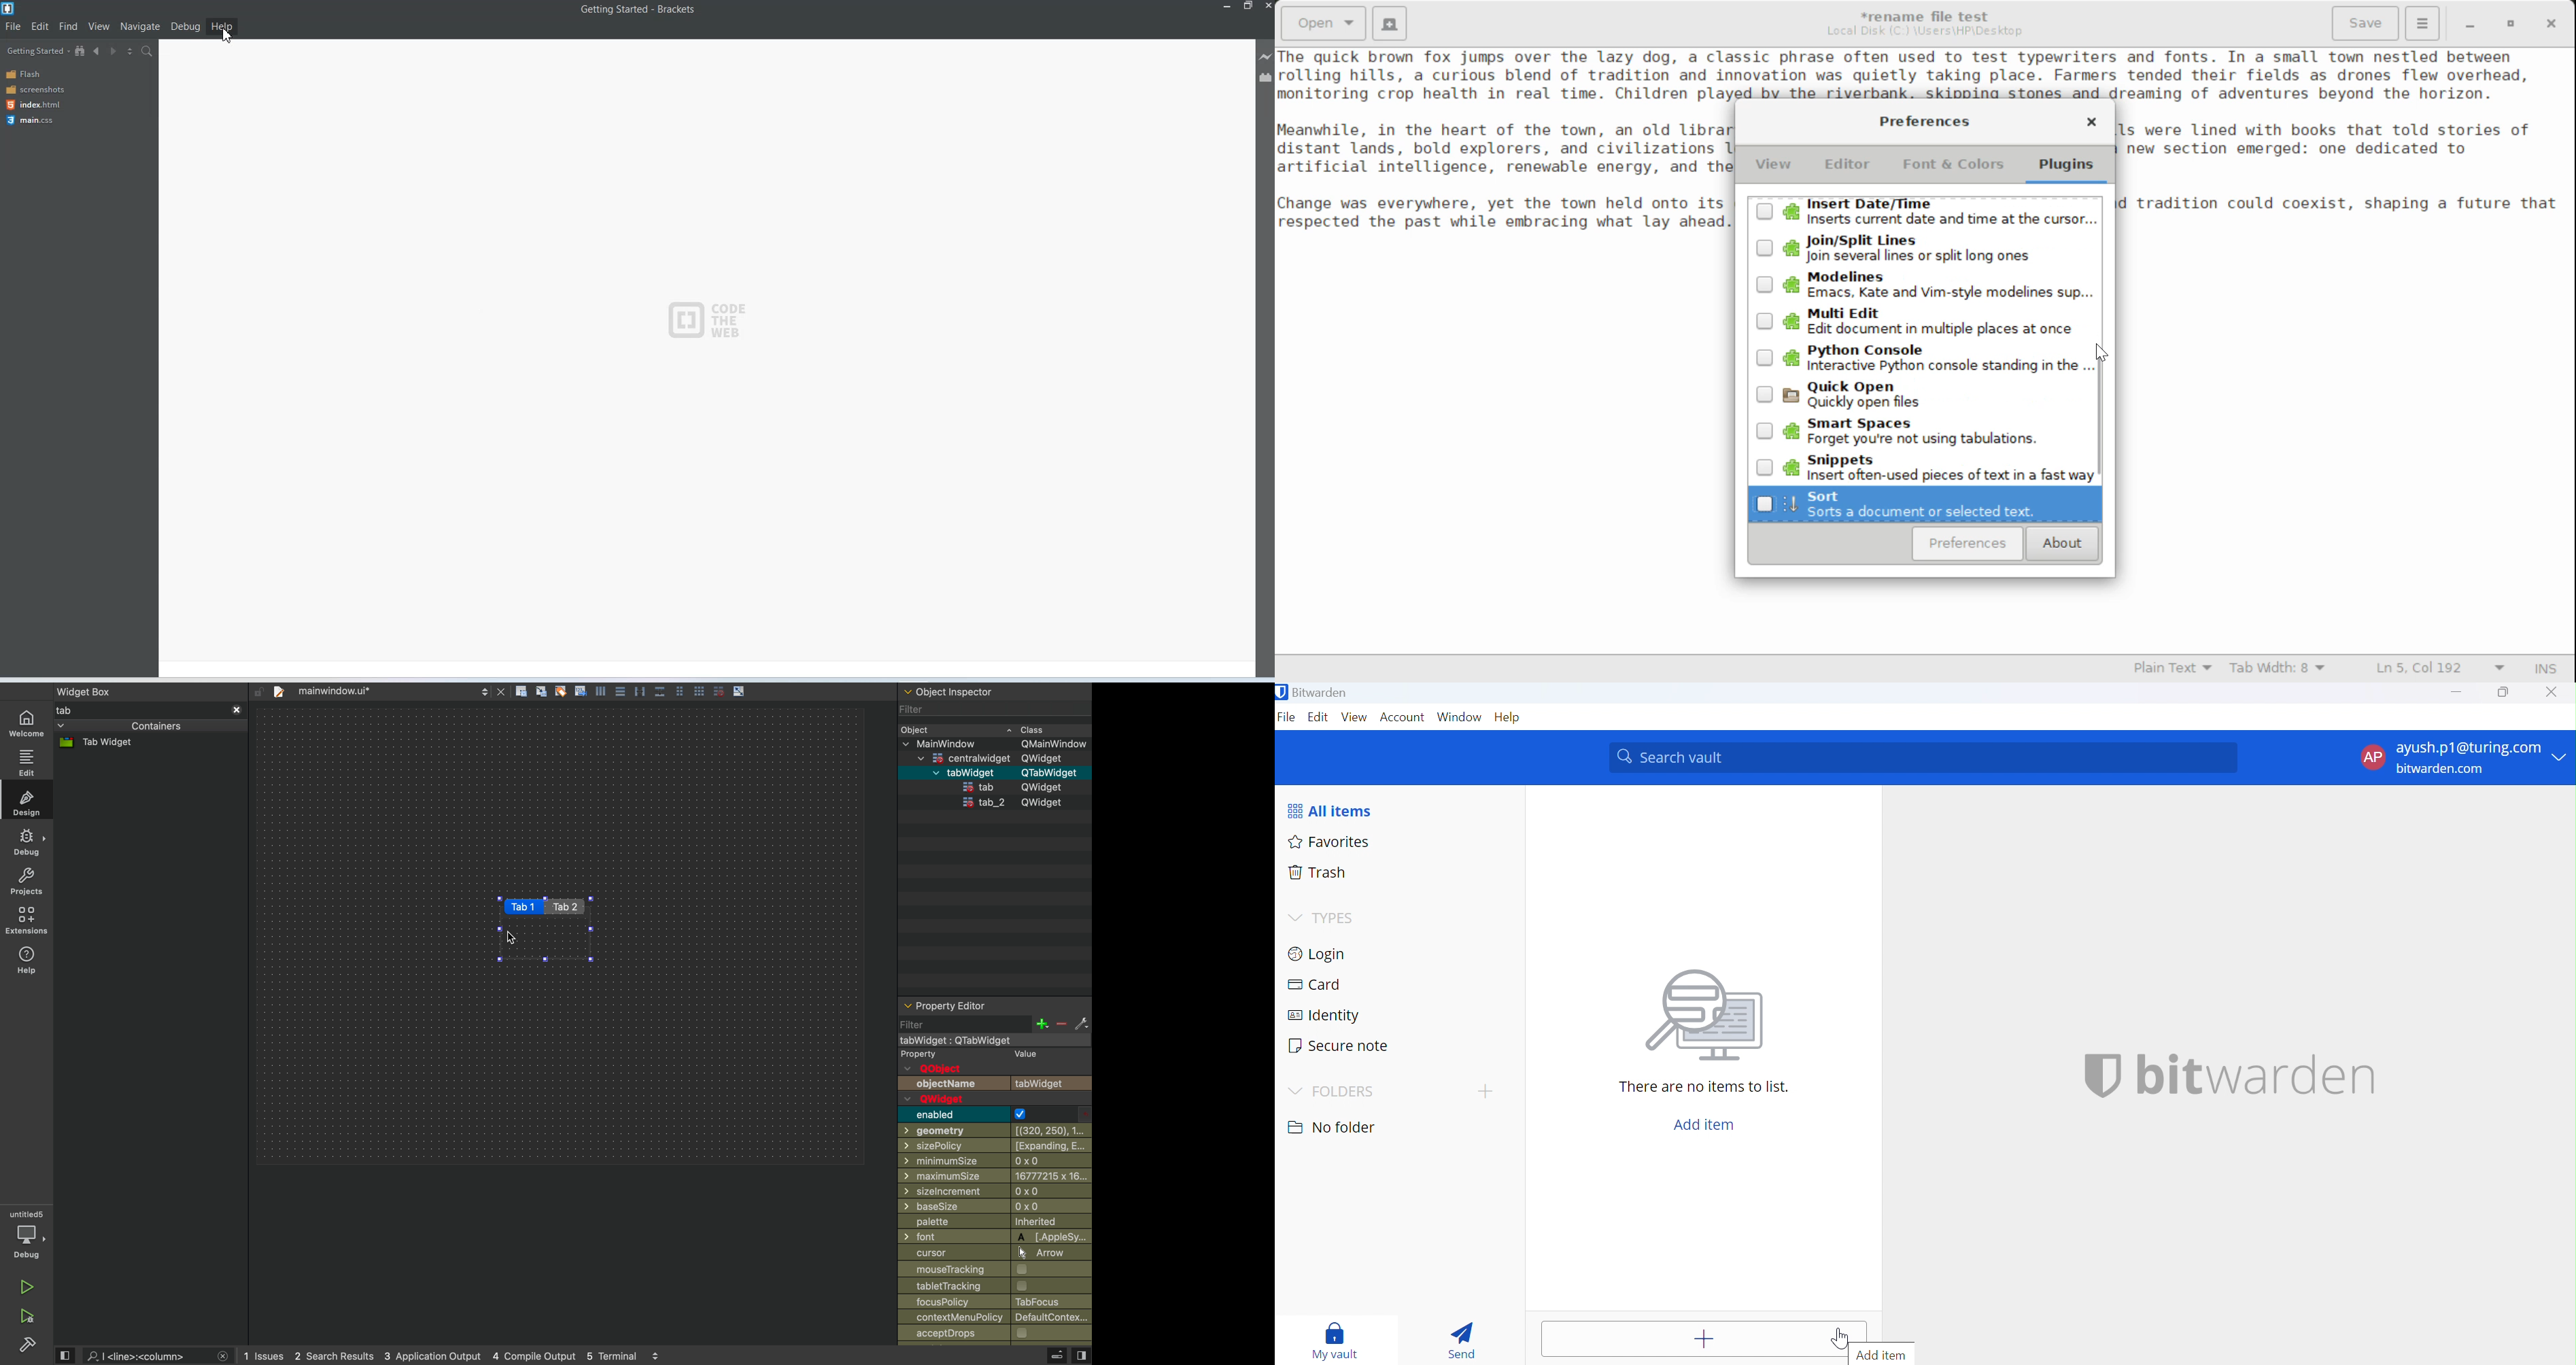 This screenshot has height=1372, width=2576. I want to click on build, so click(27, 1347).